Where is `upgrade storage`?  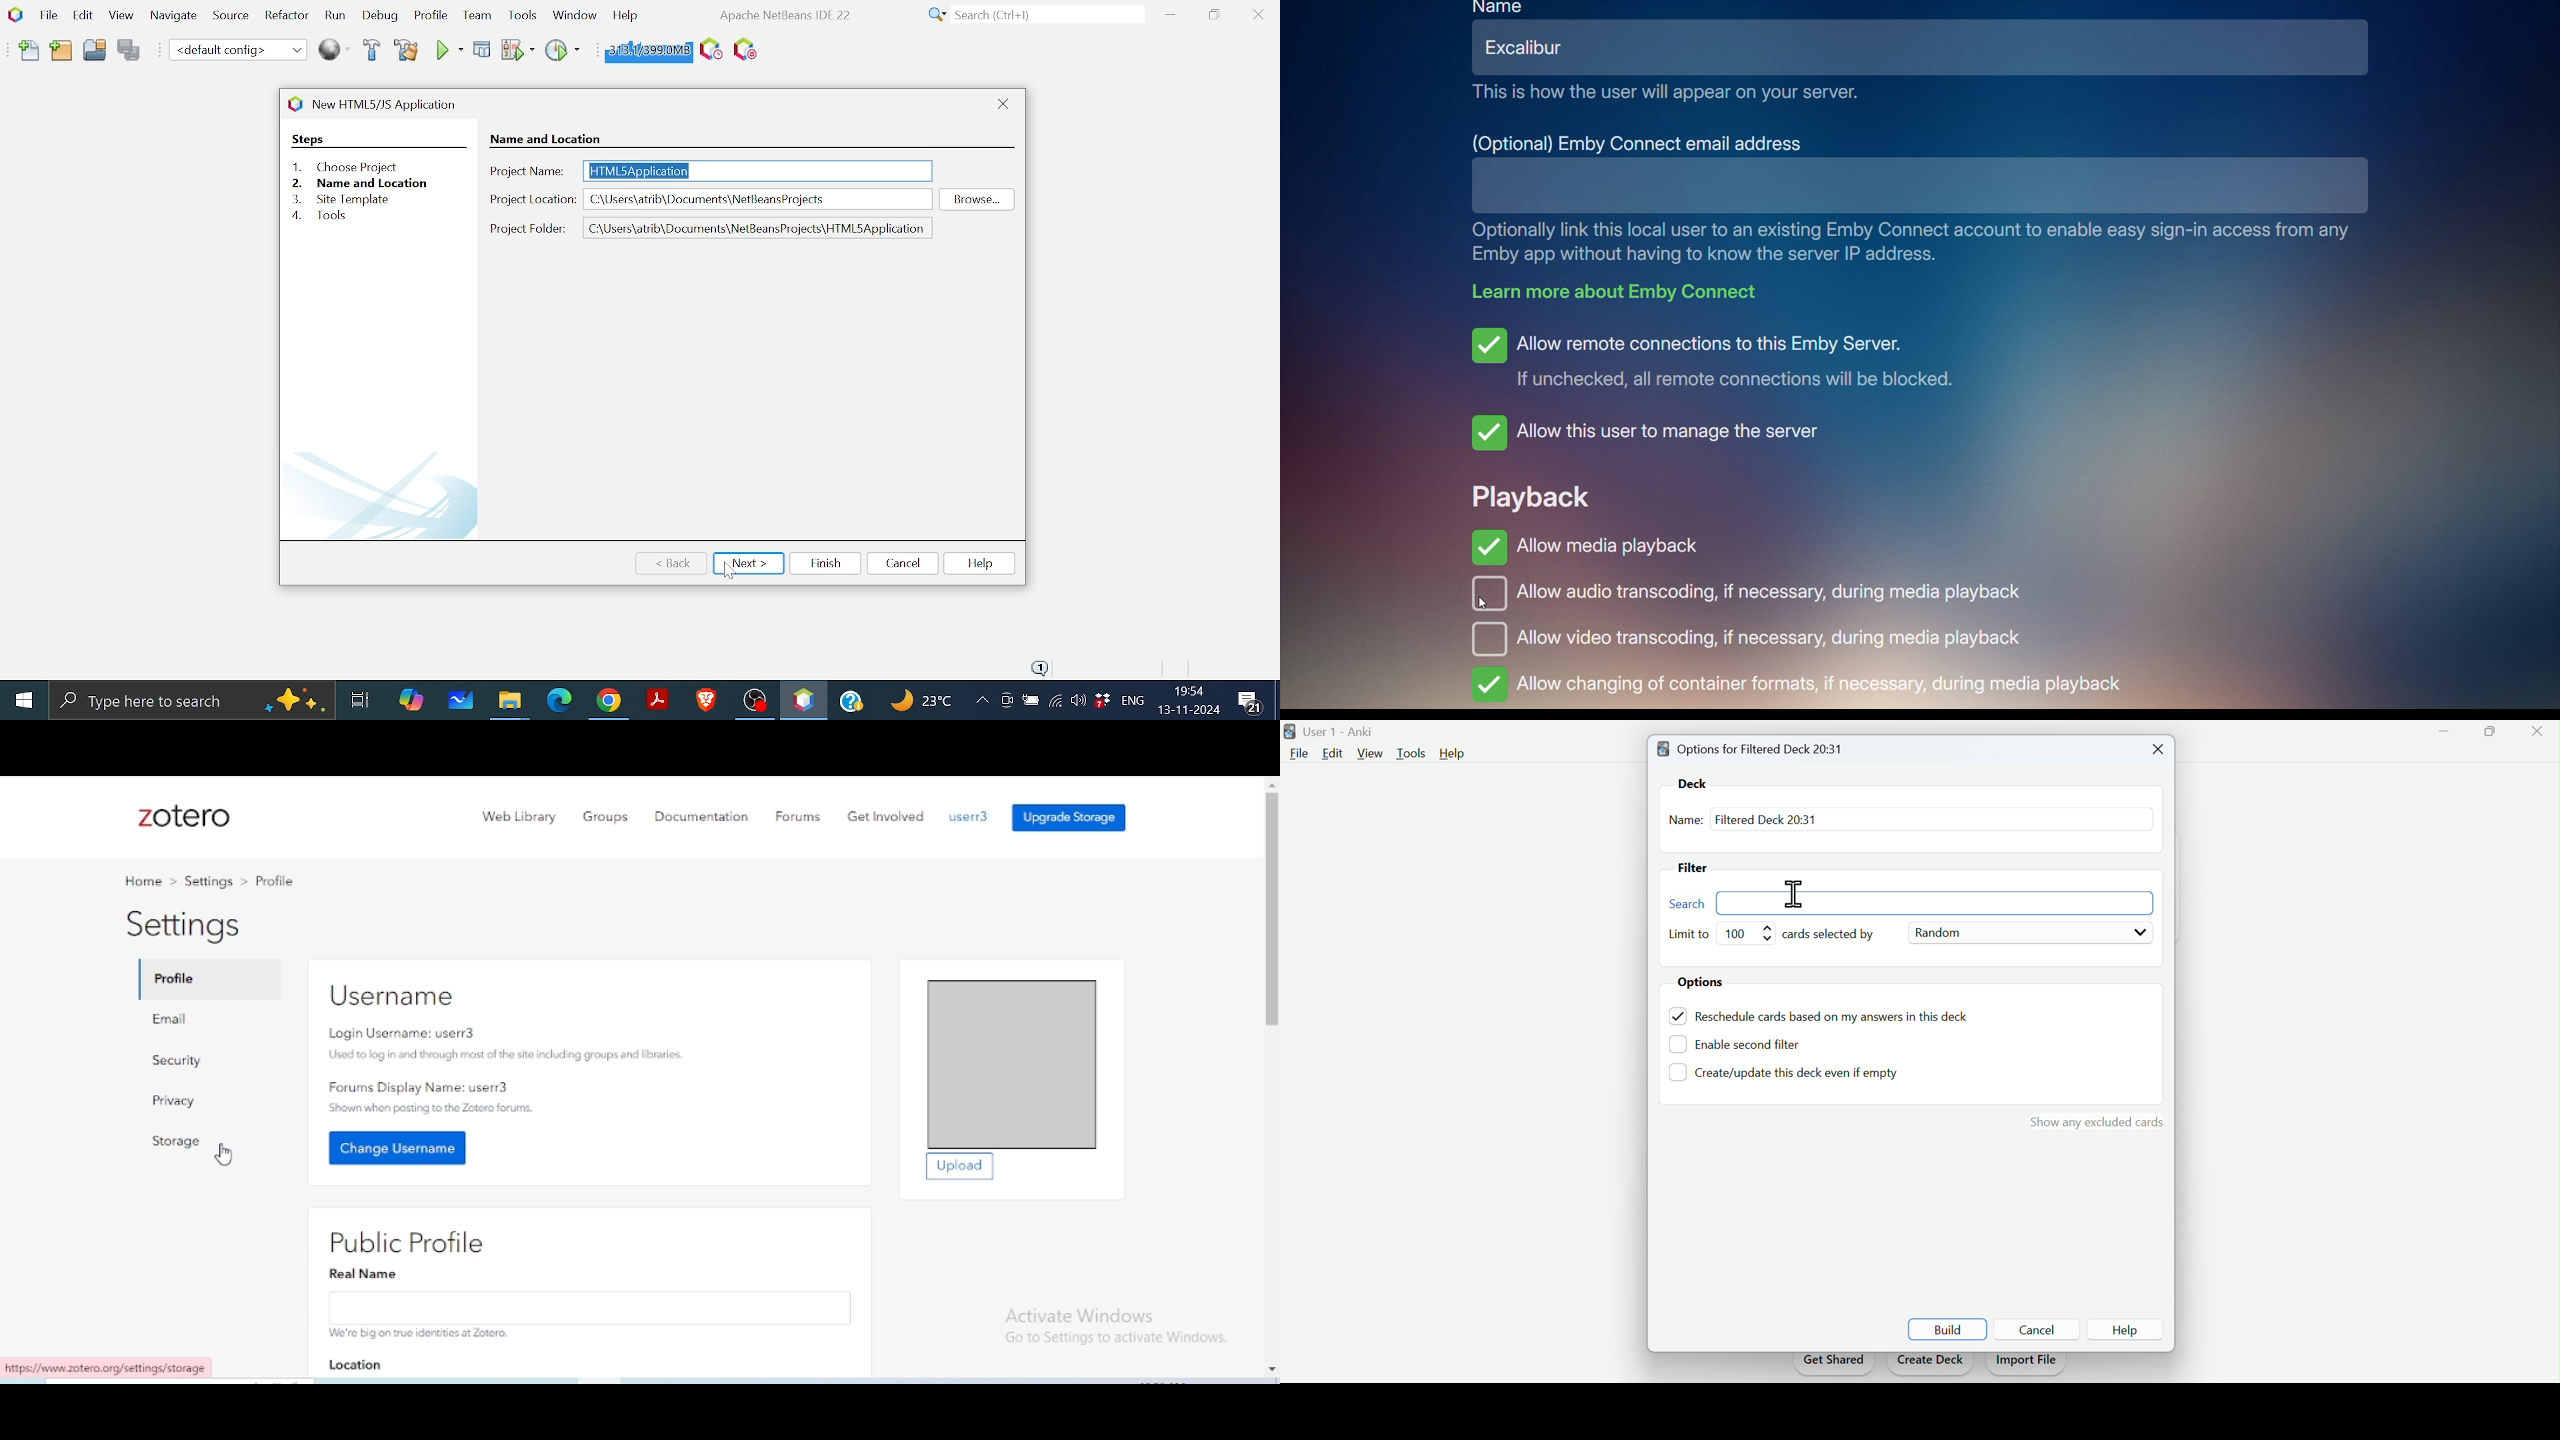 upgrade storage is located at coordinates (1069, 818).